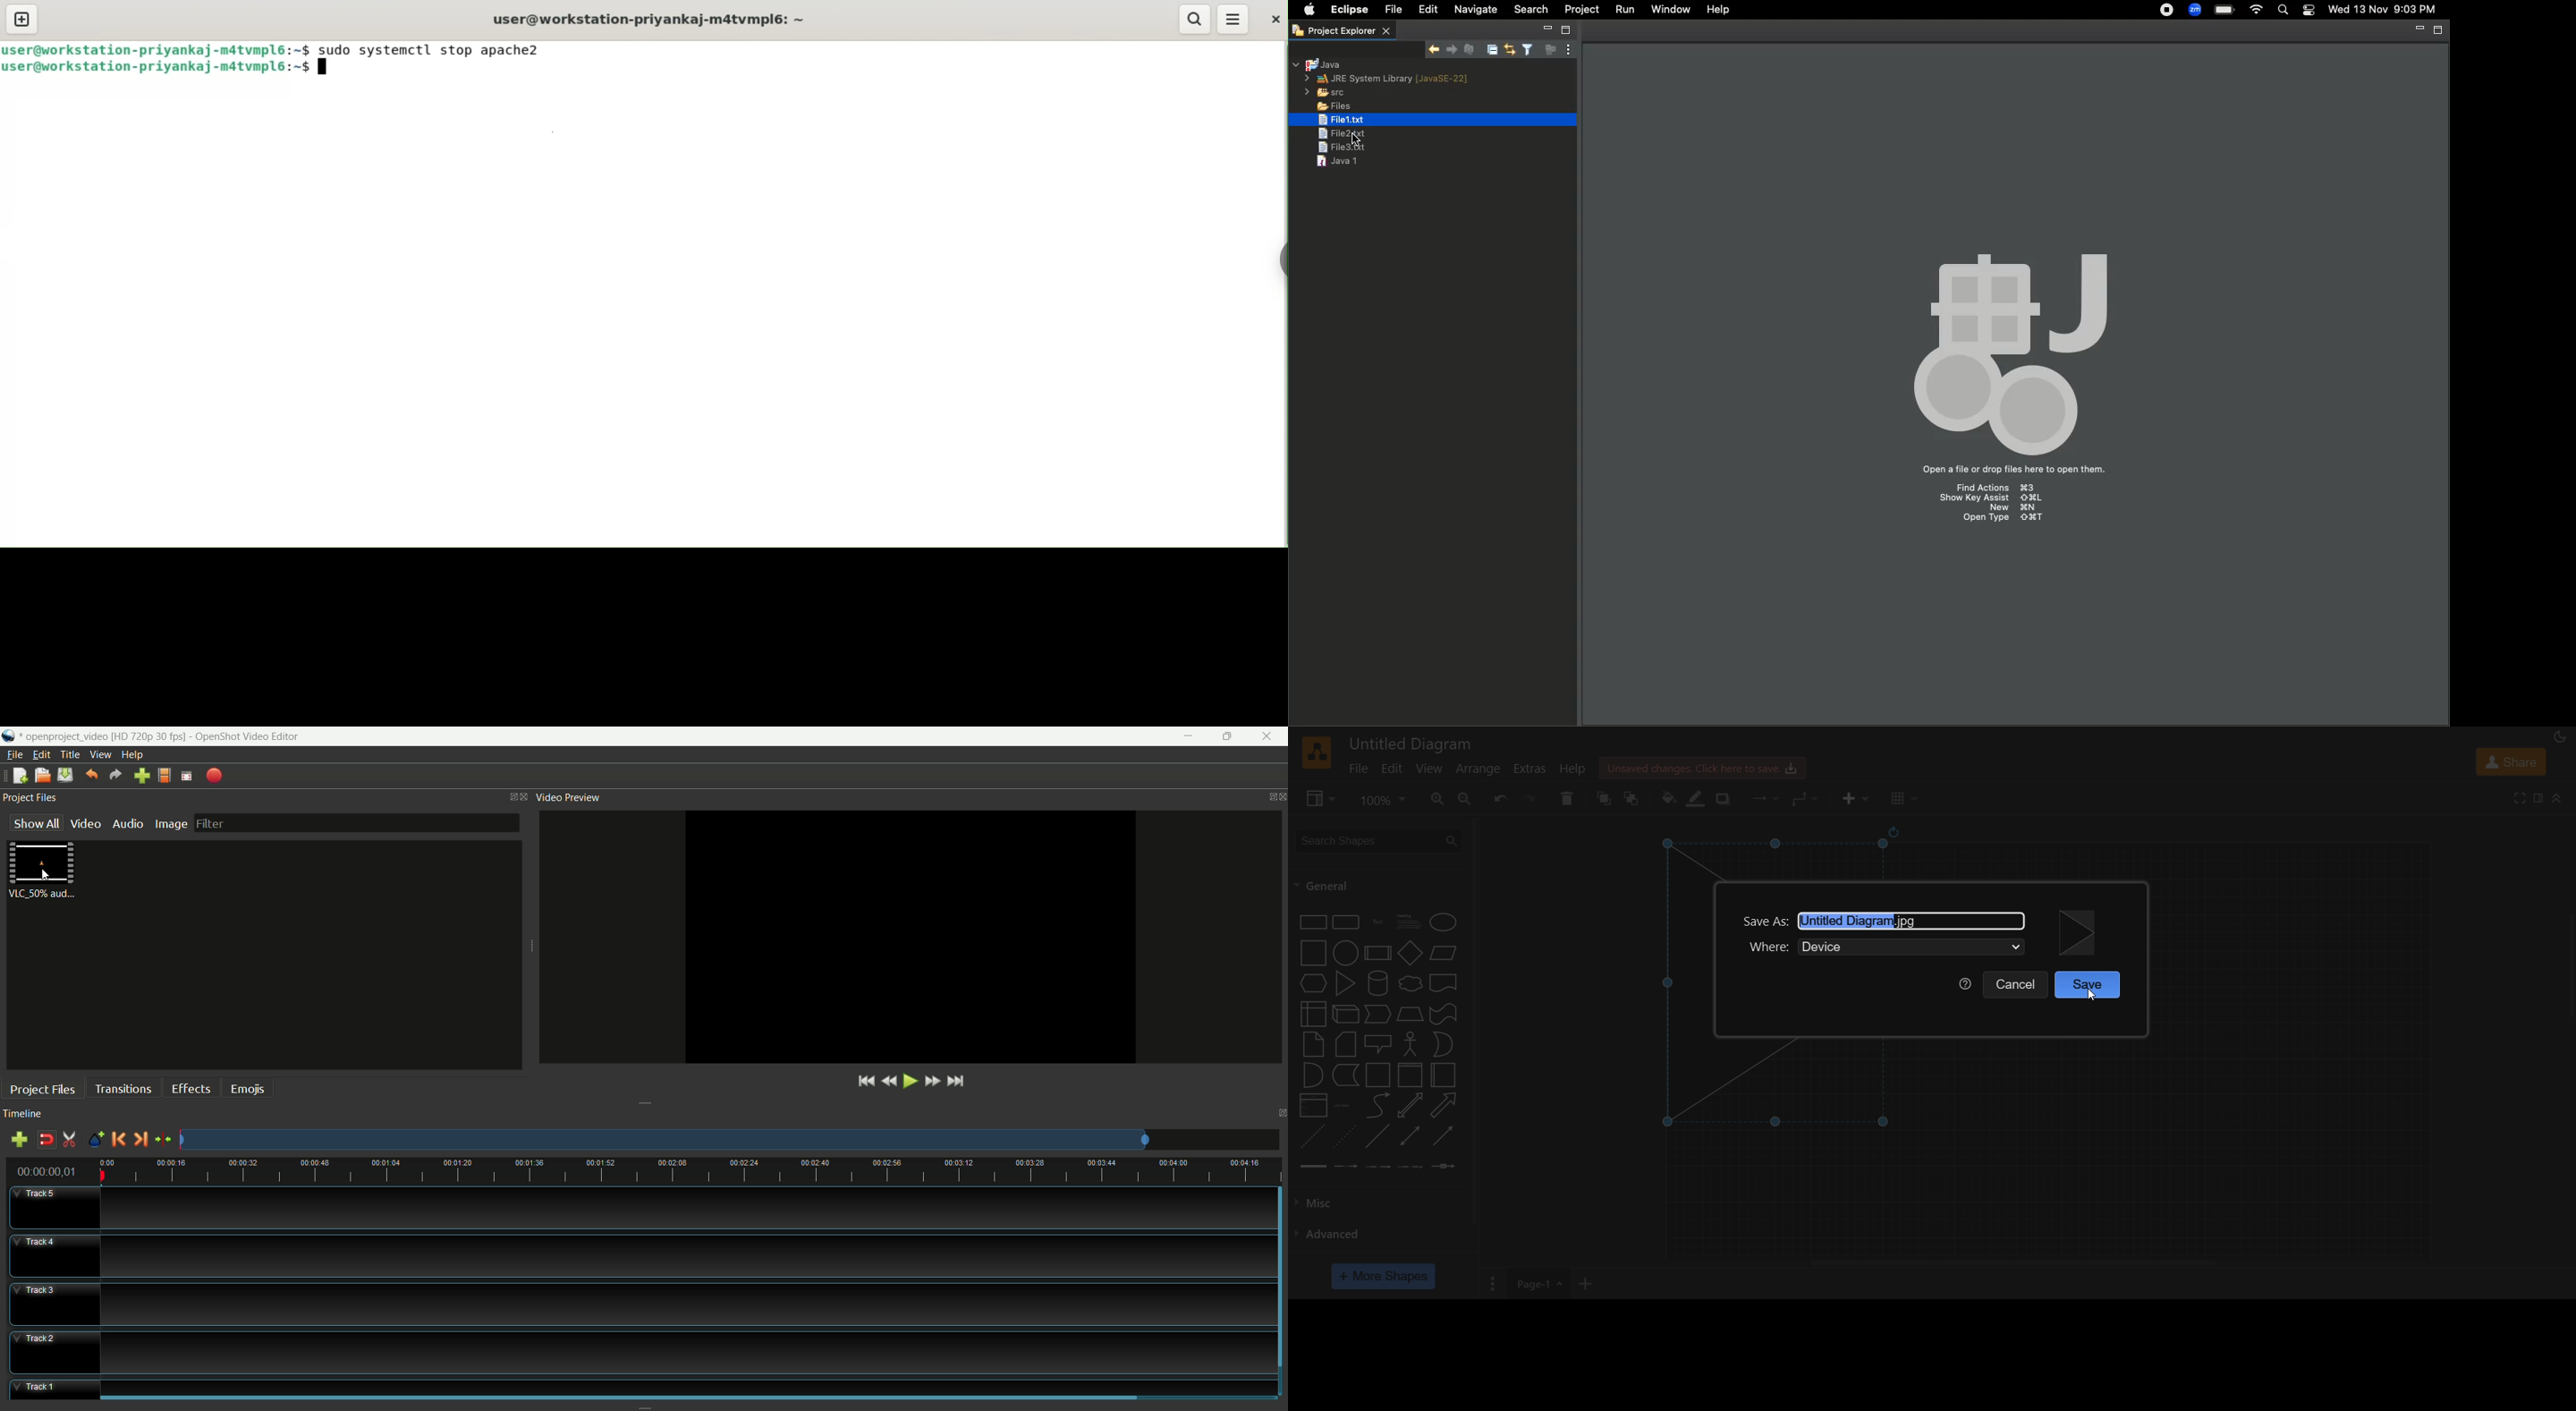  Describe the element at coordinates (2017, 986) in the screenshot. I see `cancel` at that location.